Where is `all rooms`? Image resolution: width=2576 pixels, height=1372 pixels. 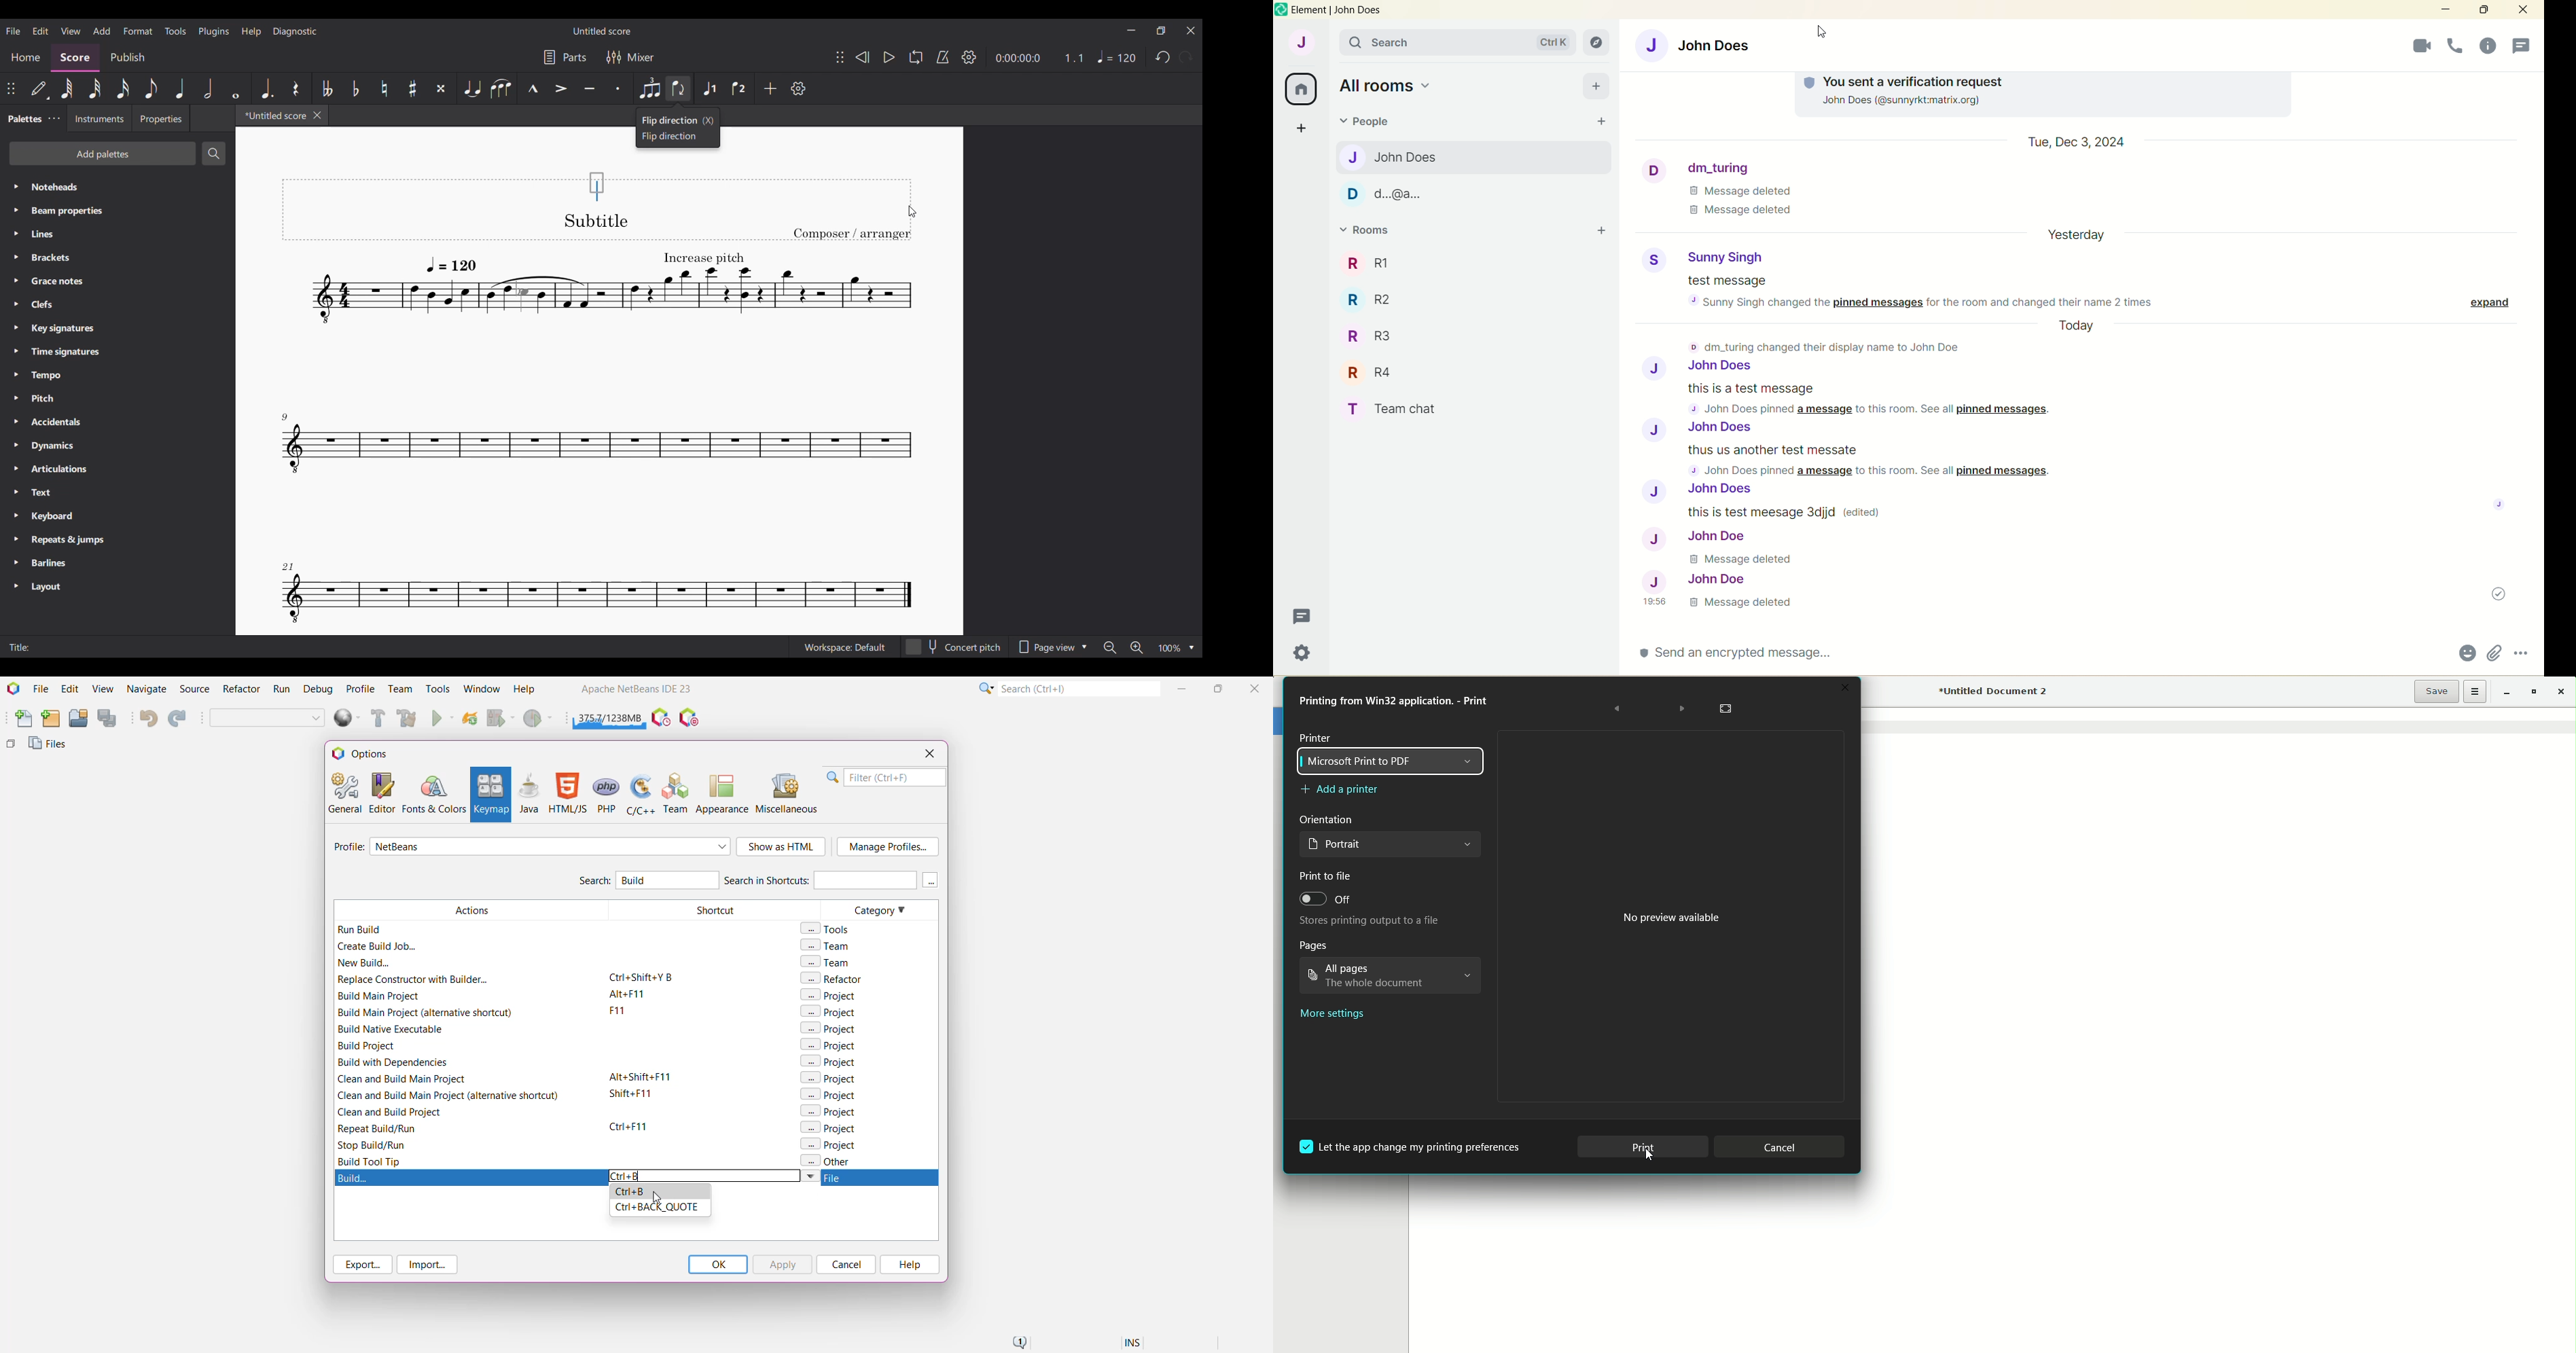 all rooms is located at coordinates (1302, 88).